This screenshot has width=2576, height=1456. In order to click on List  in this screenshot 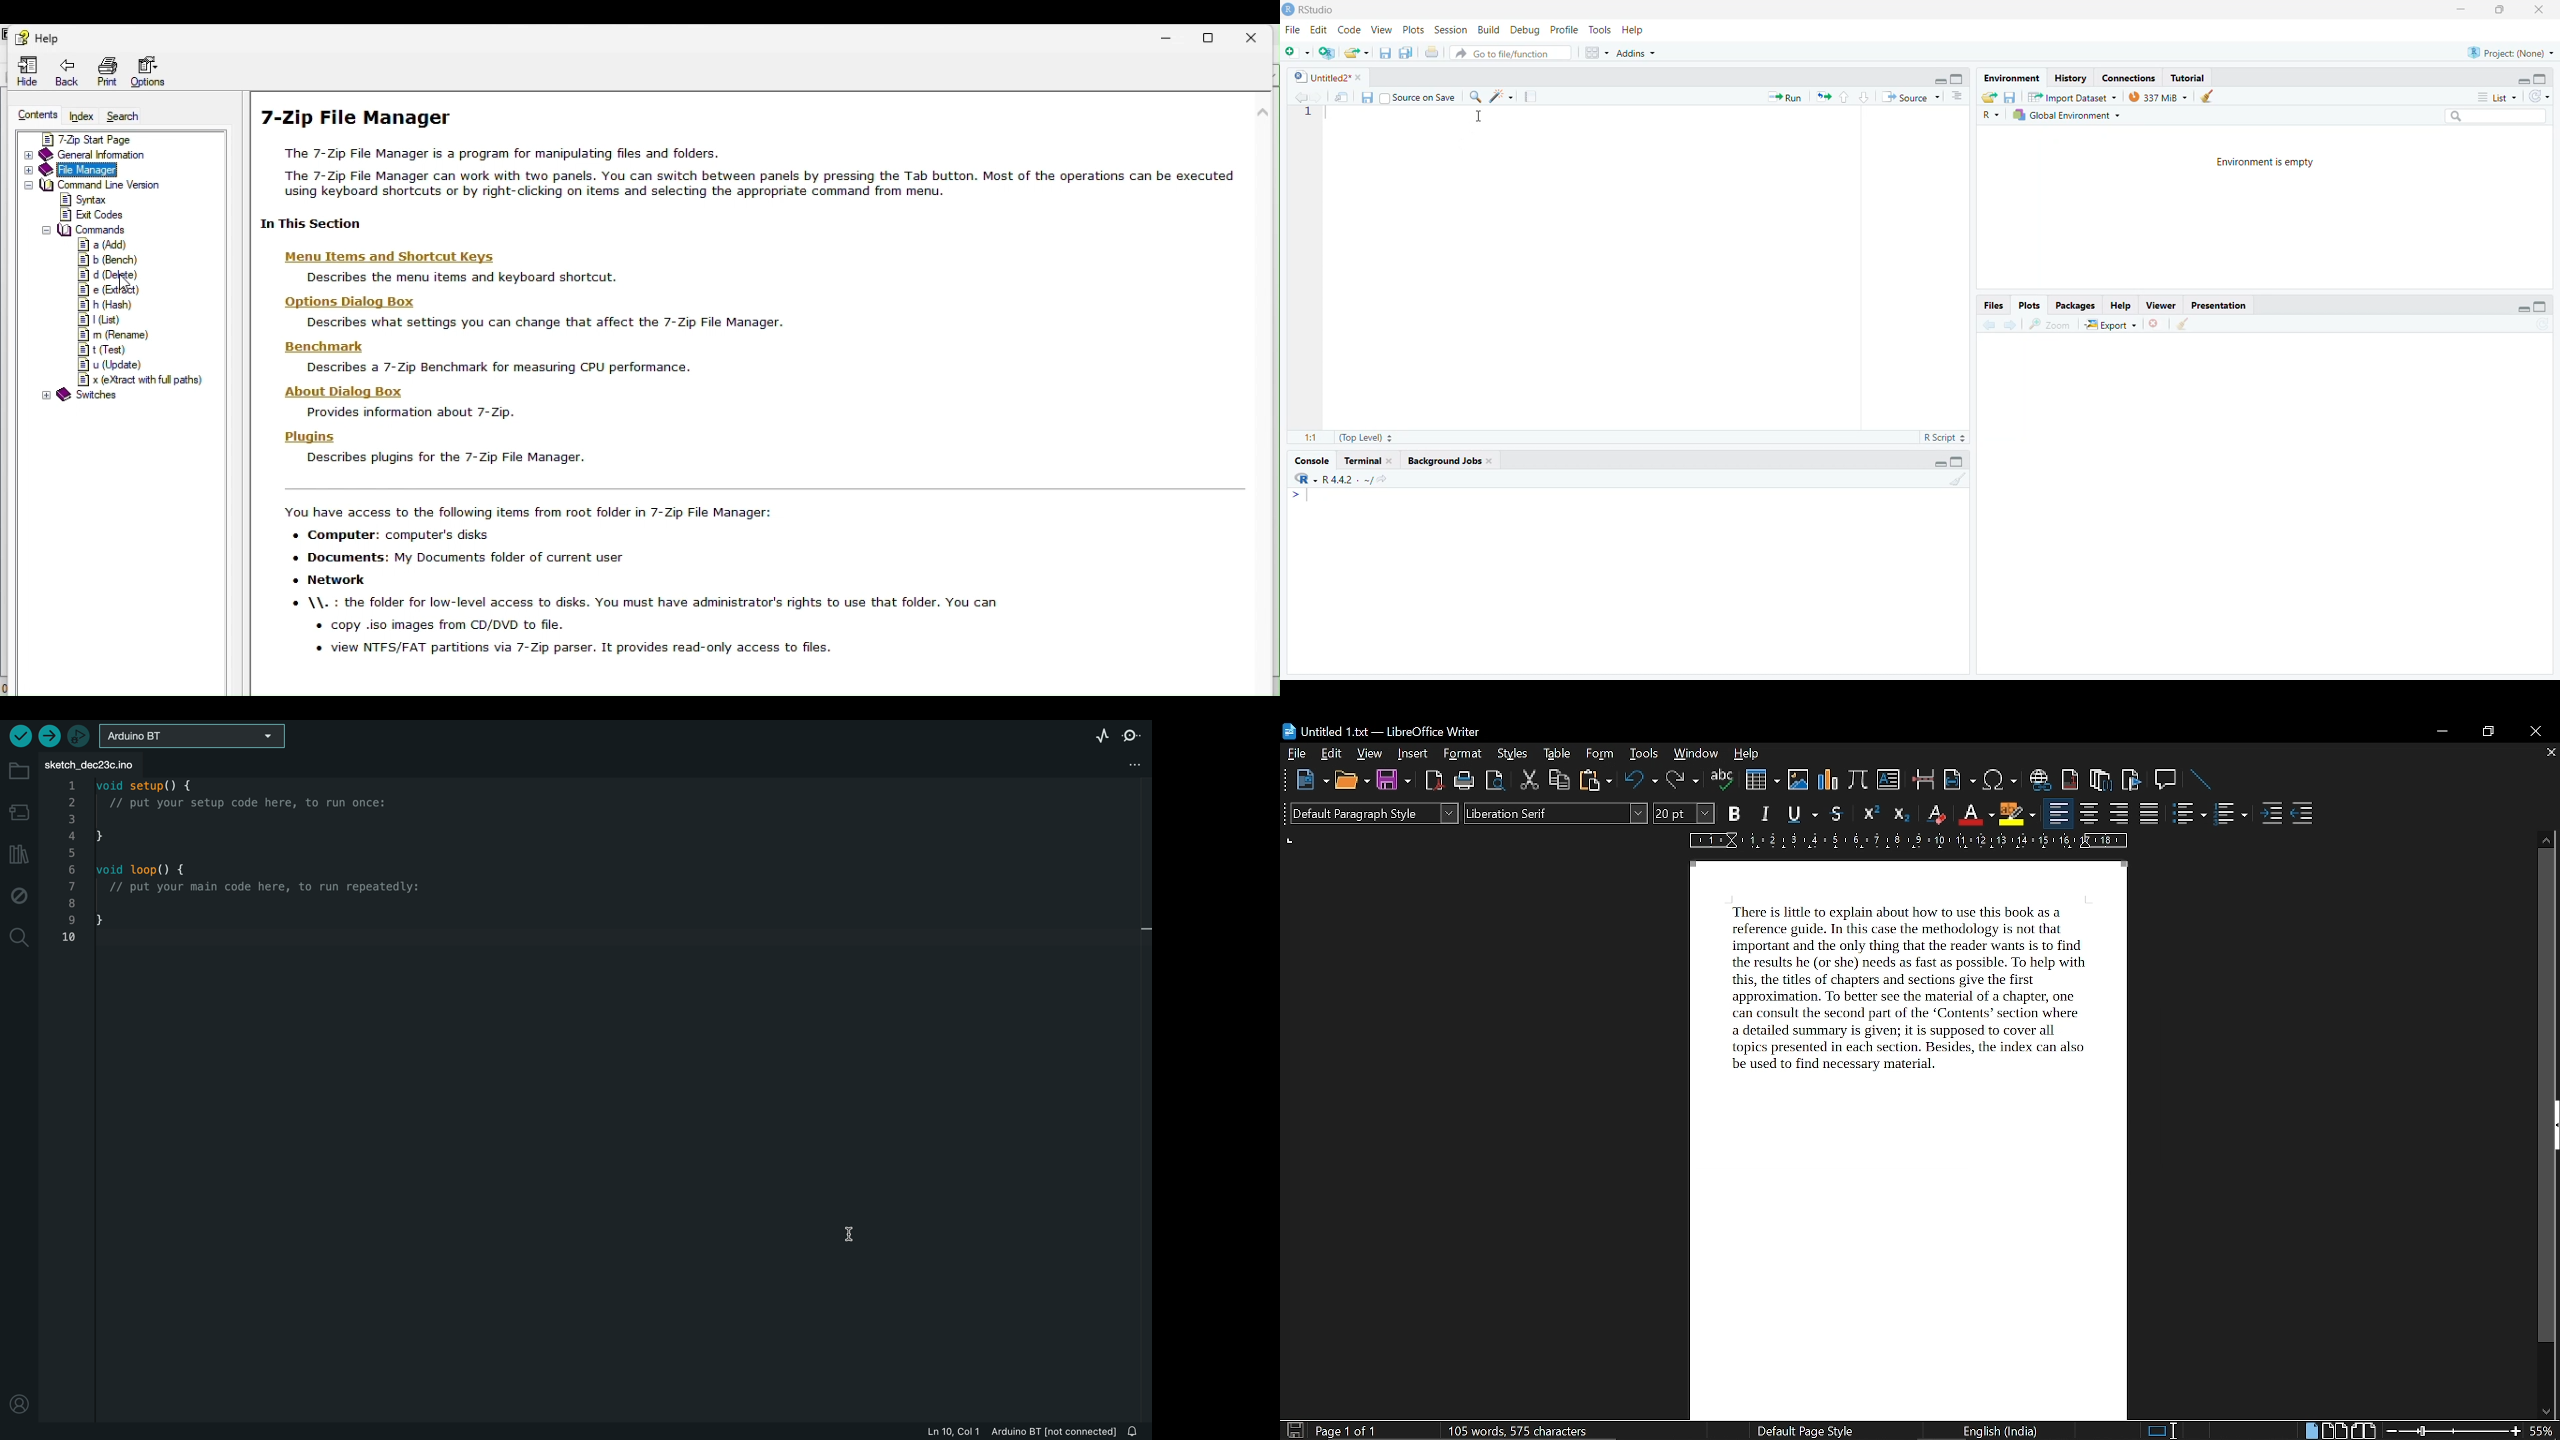, I will do `click(2498, 98)`.